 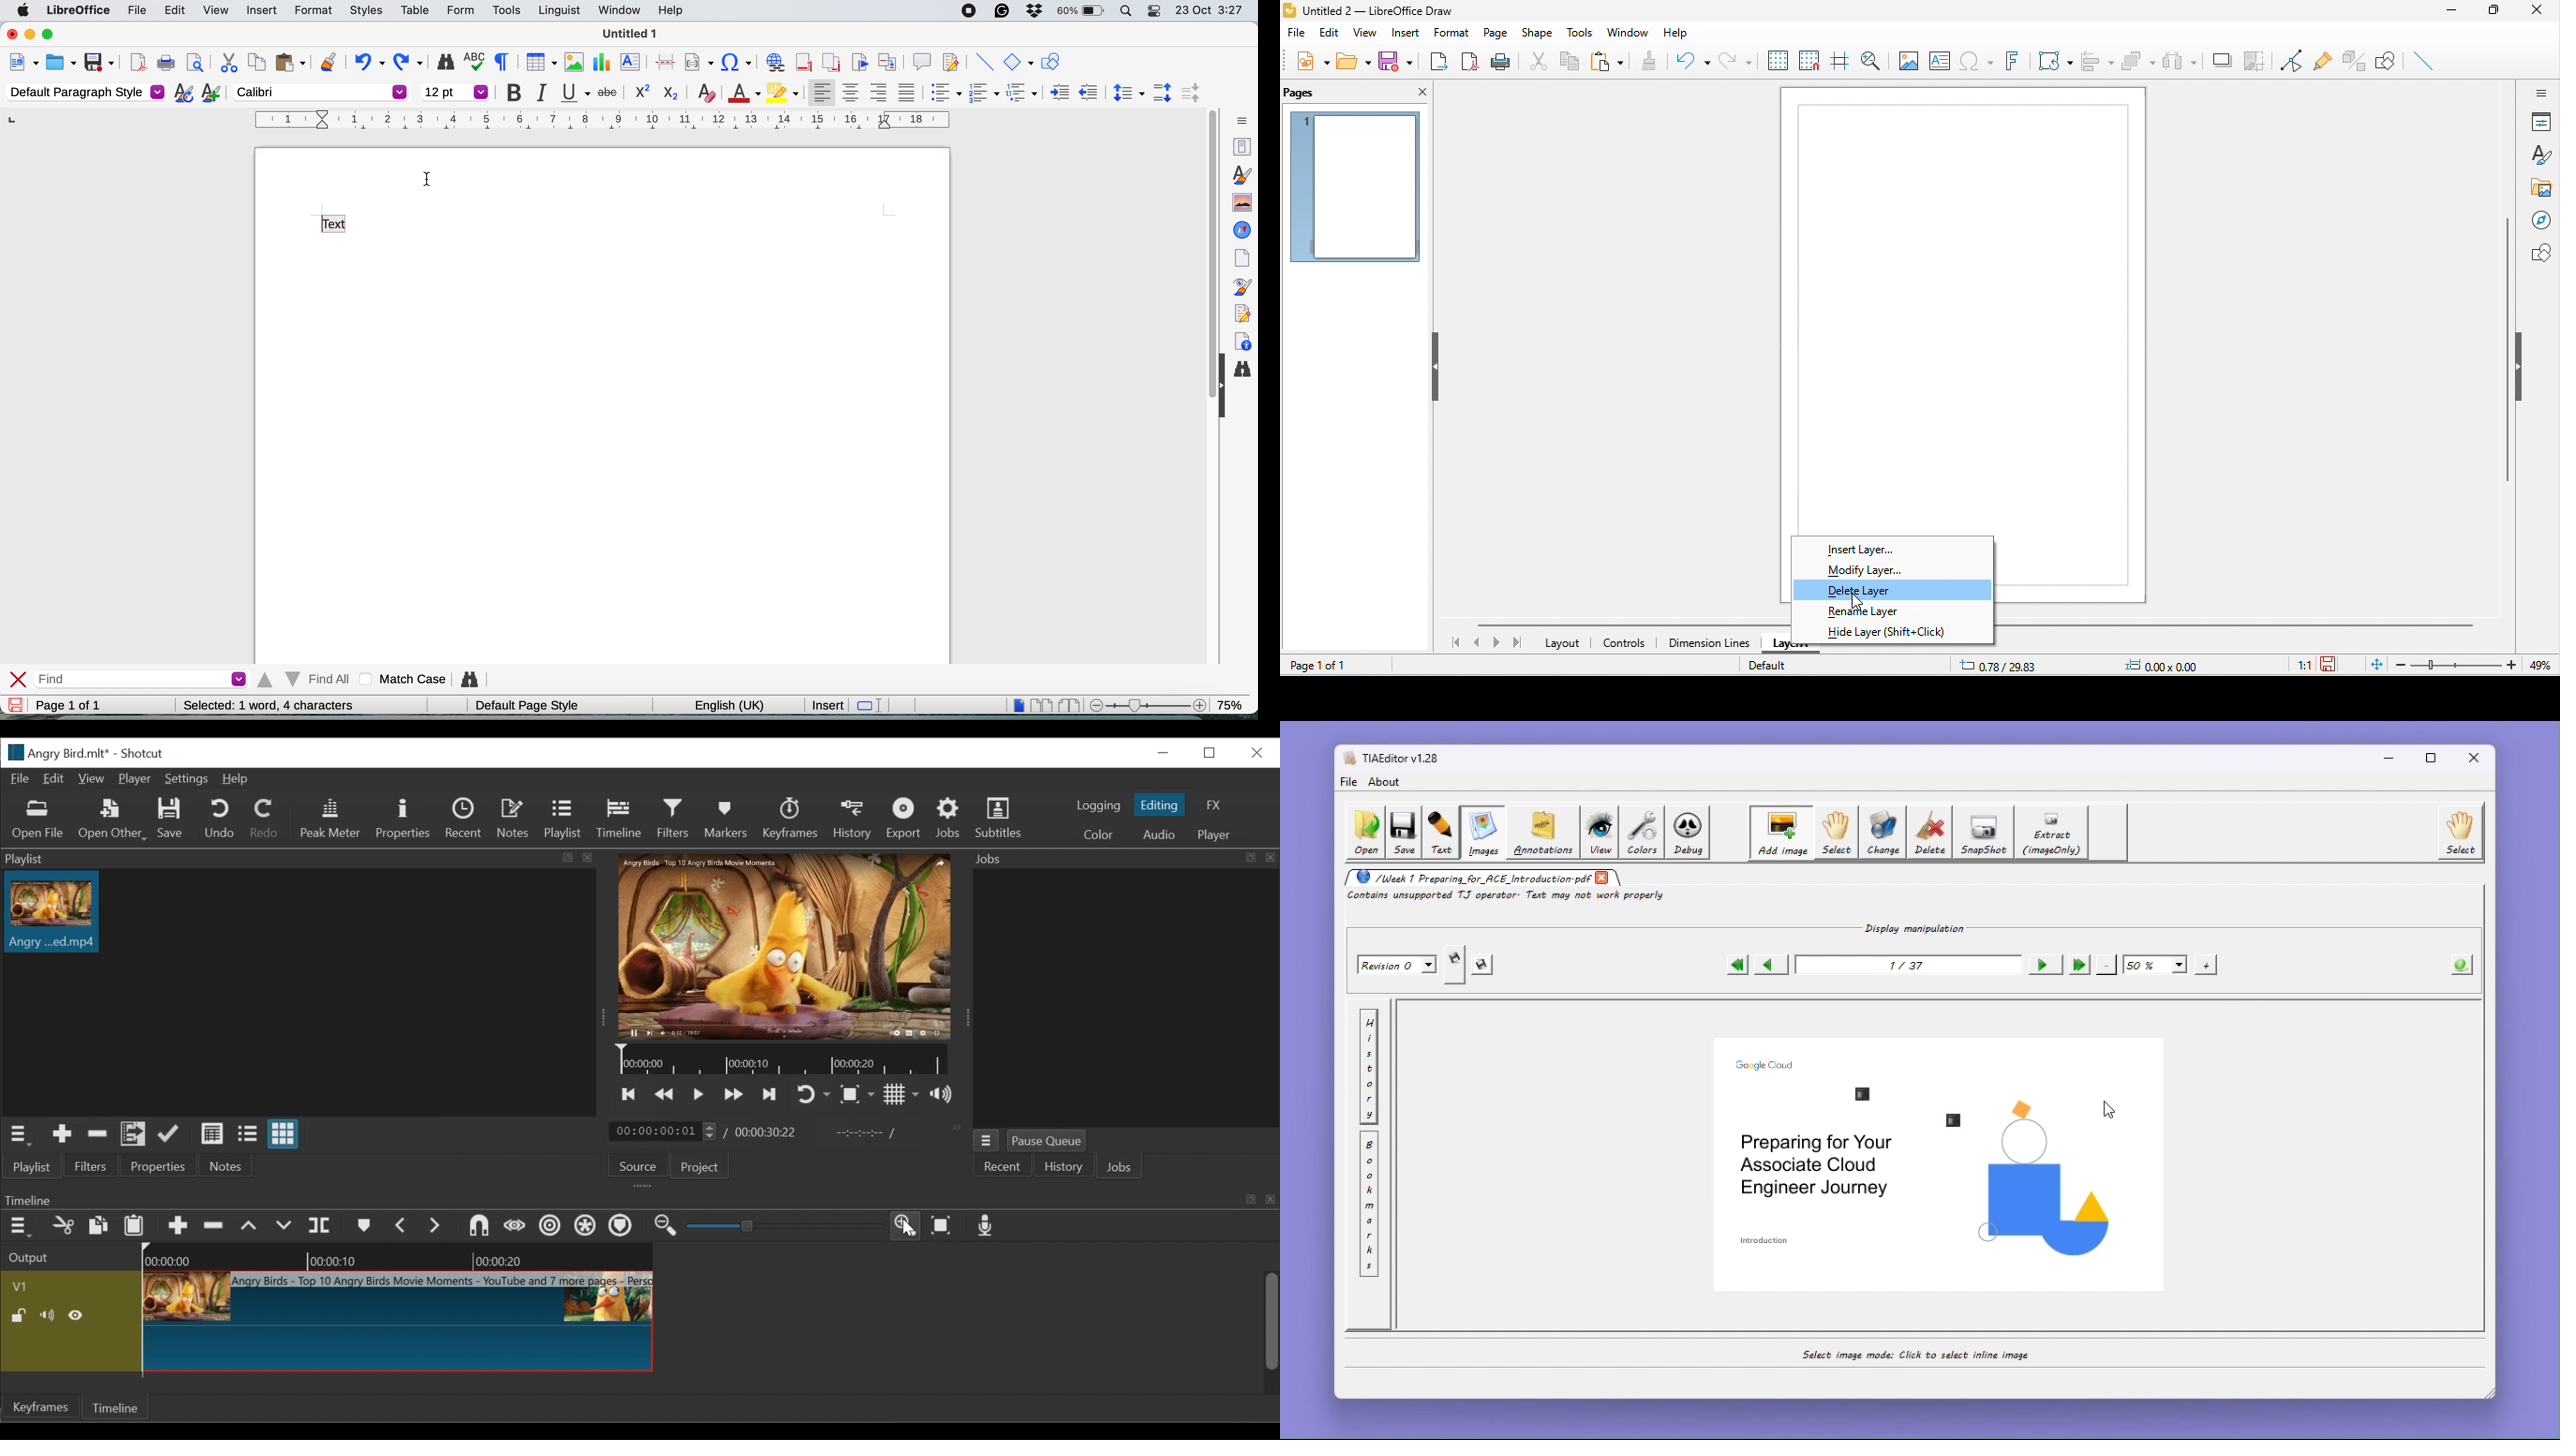 What do you see at coordinates (541, 93) in the screenshot?
I see `italic` at bounding box center [541, 93].